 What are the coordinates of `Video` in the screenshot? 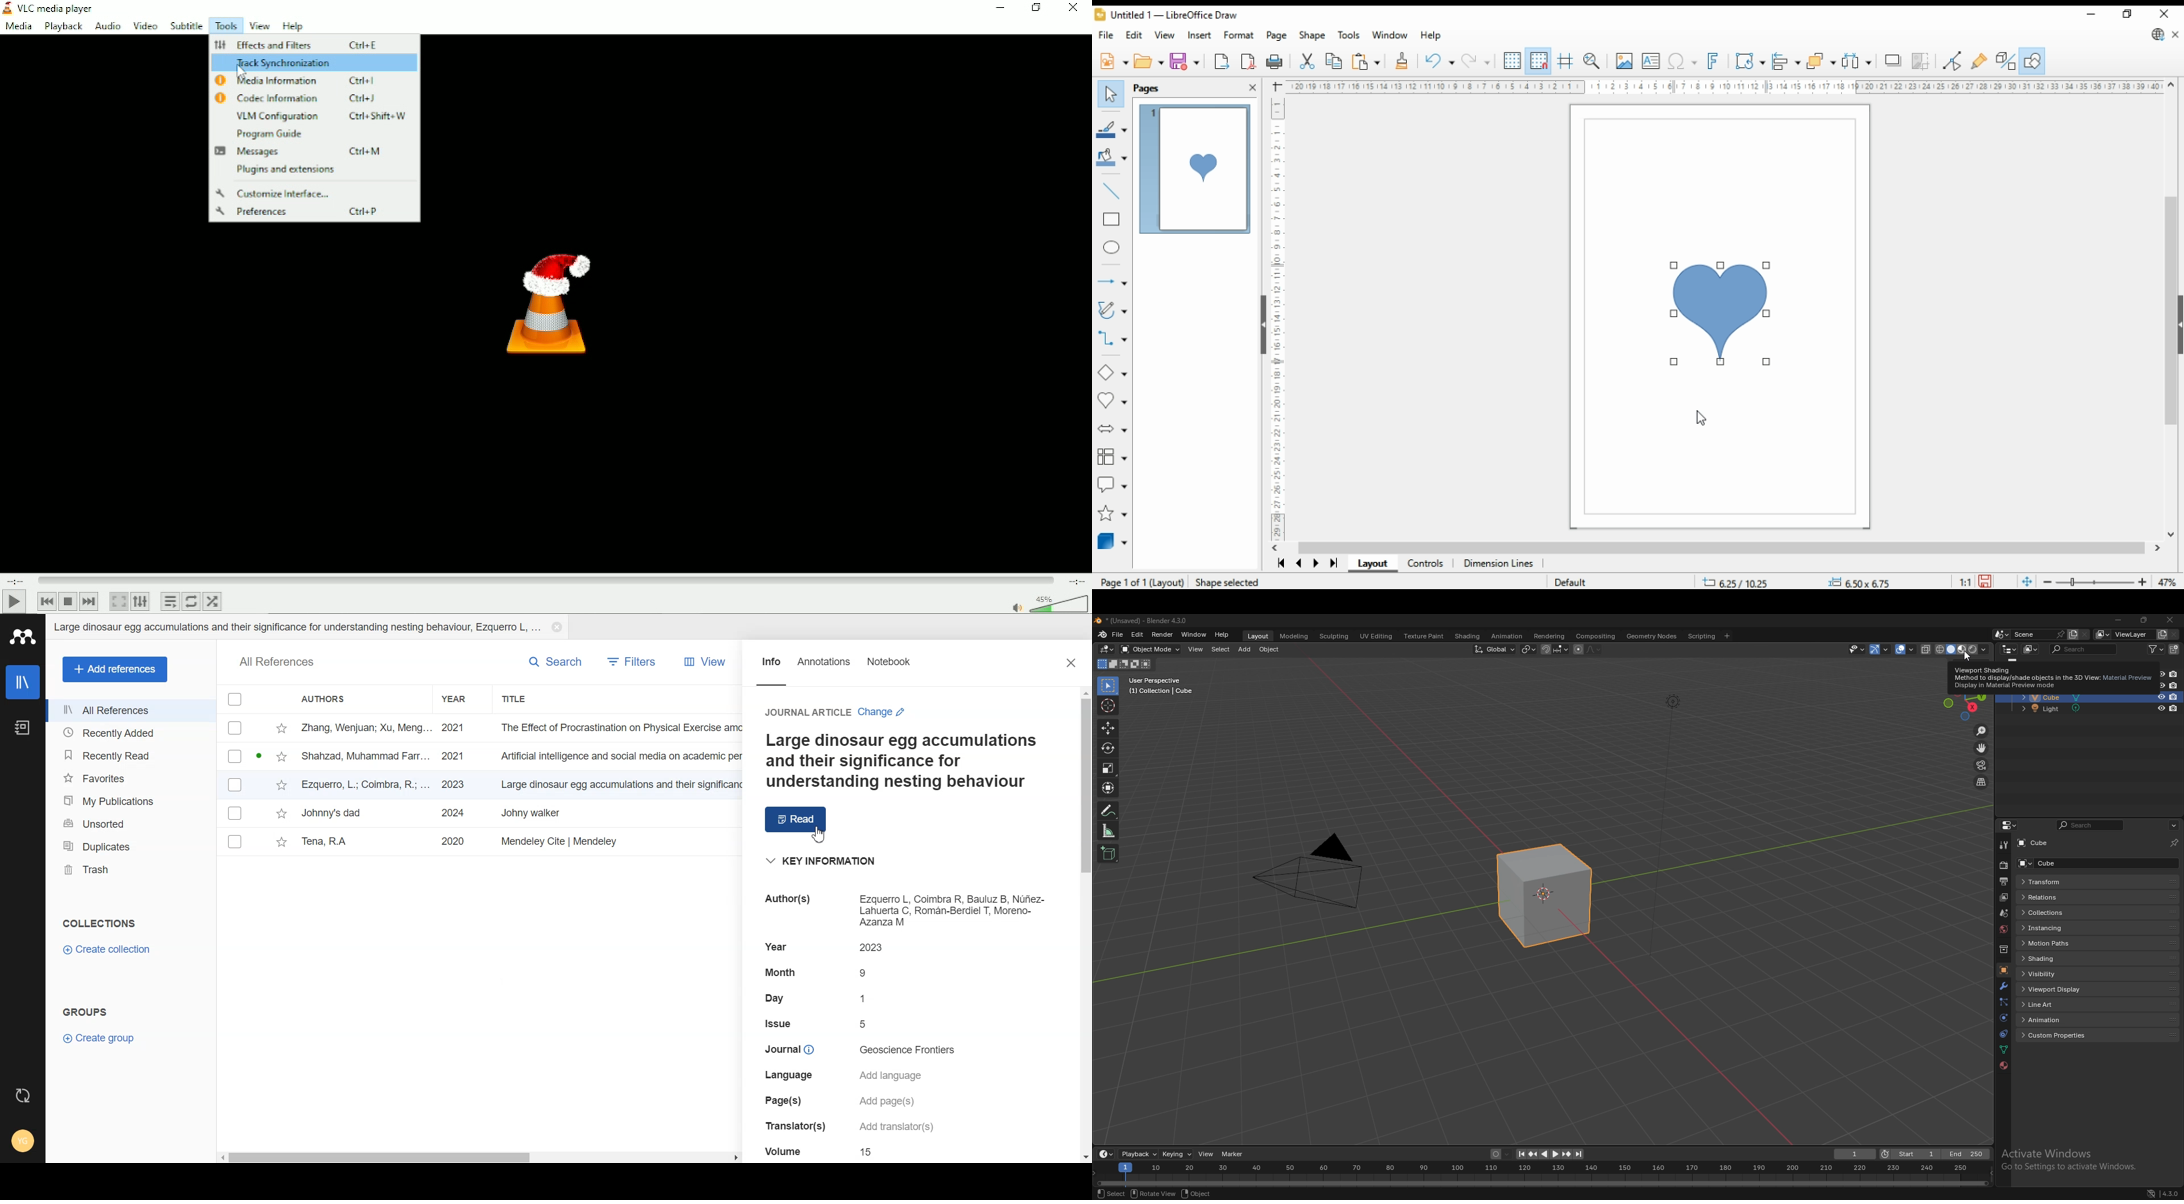 It's located at (145, 27).